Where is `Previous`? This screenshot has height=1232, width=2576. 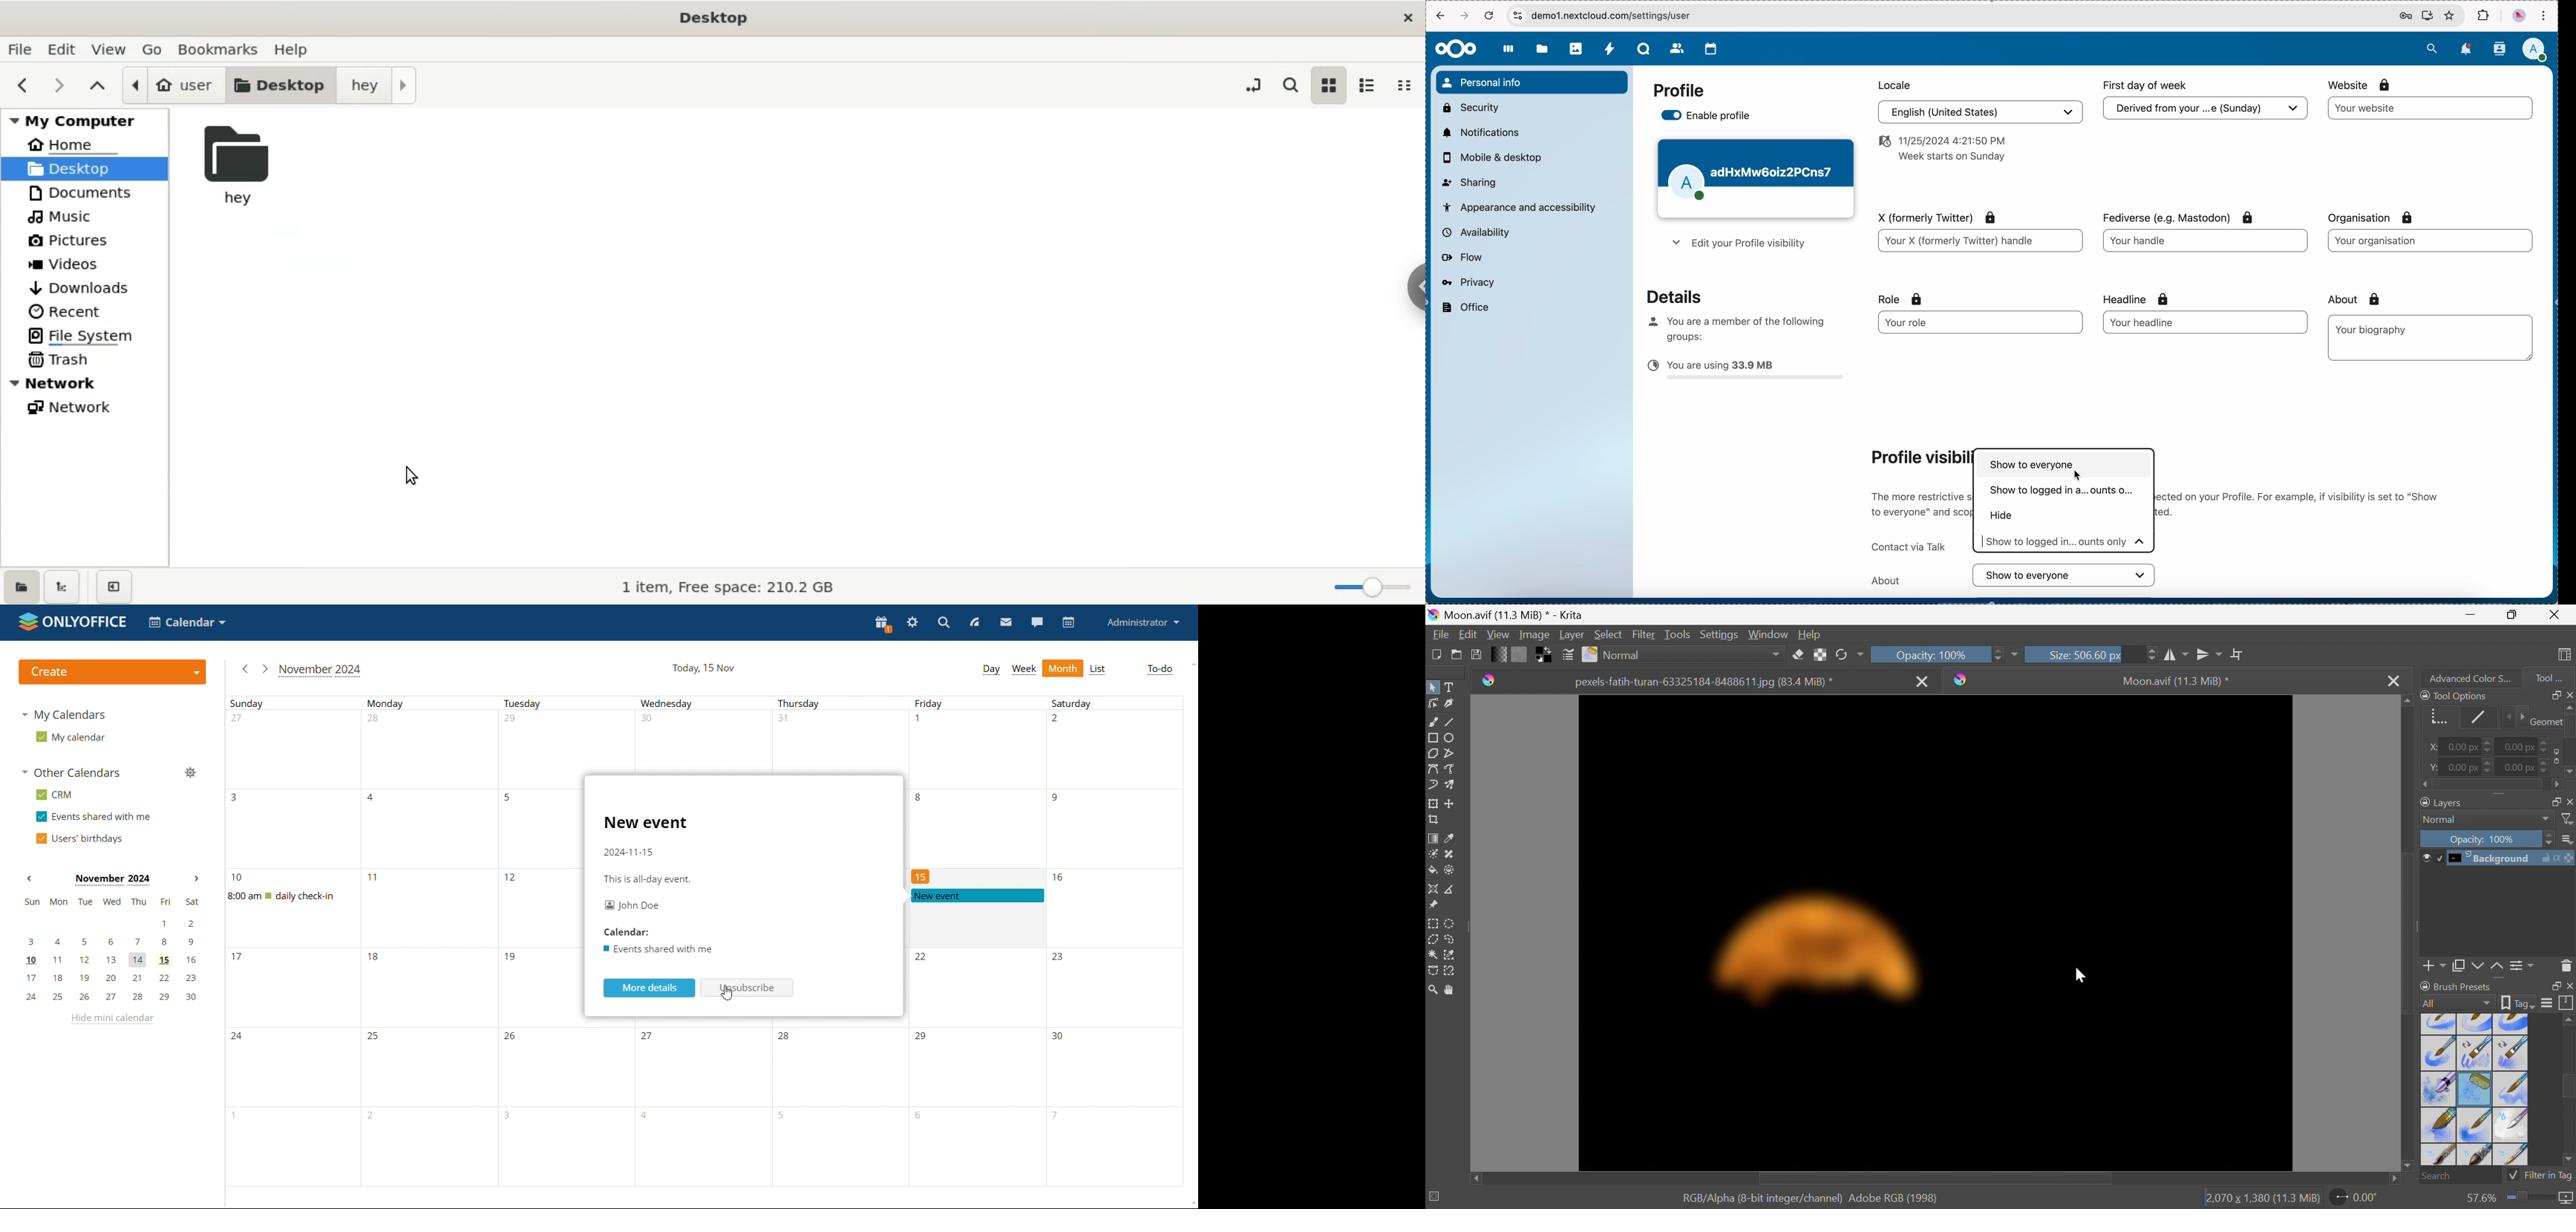 Previous is located at coordinates (2506, 717).